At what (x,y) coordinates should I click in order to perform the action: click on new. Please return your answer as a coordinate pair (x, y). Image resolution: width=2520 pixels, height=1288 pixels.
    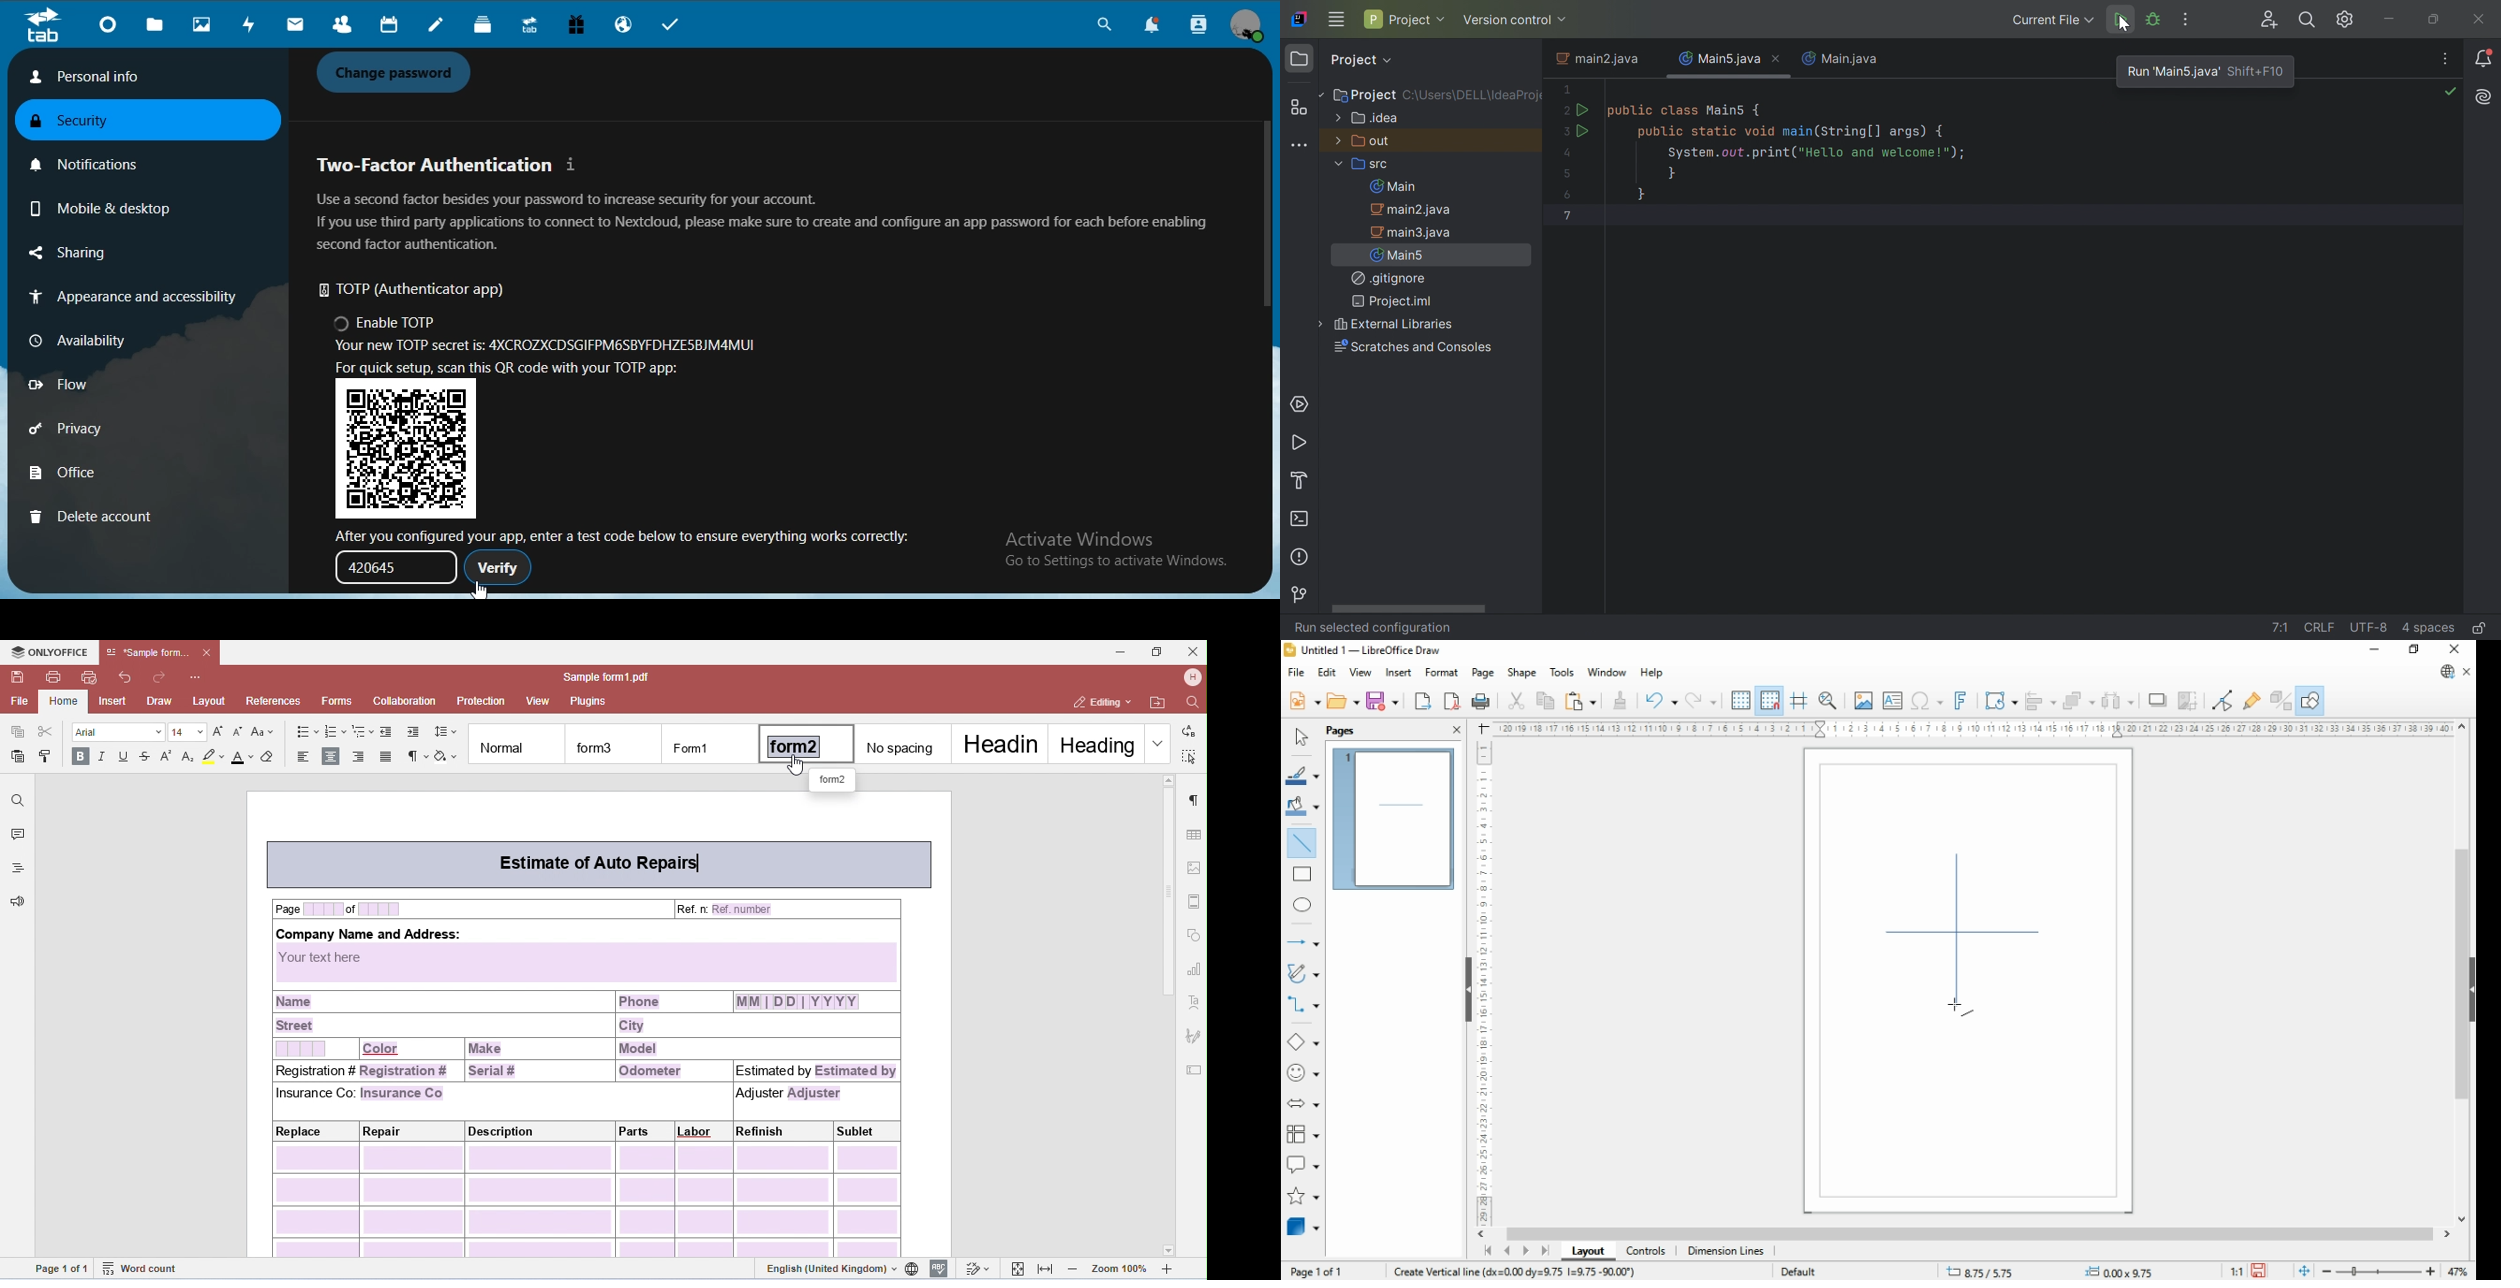
    Looking at the image, I should click on (1303, 702).